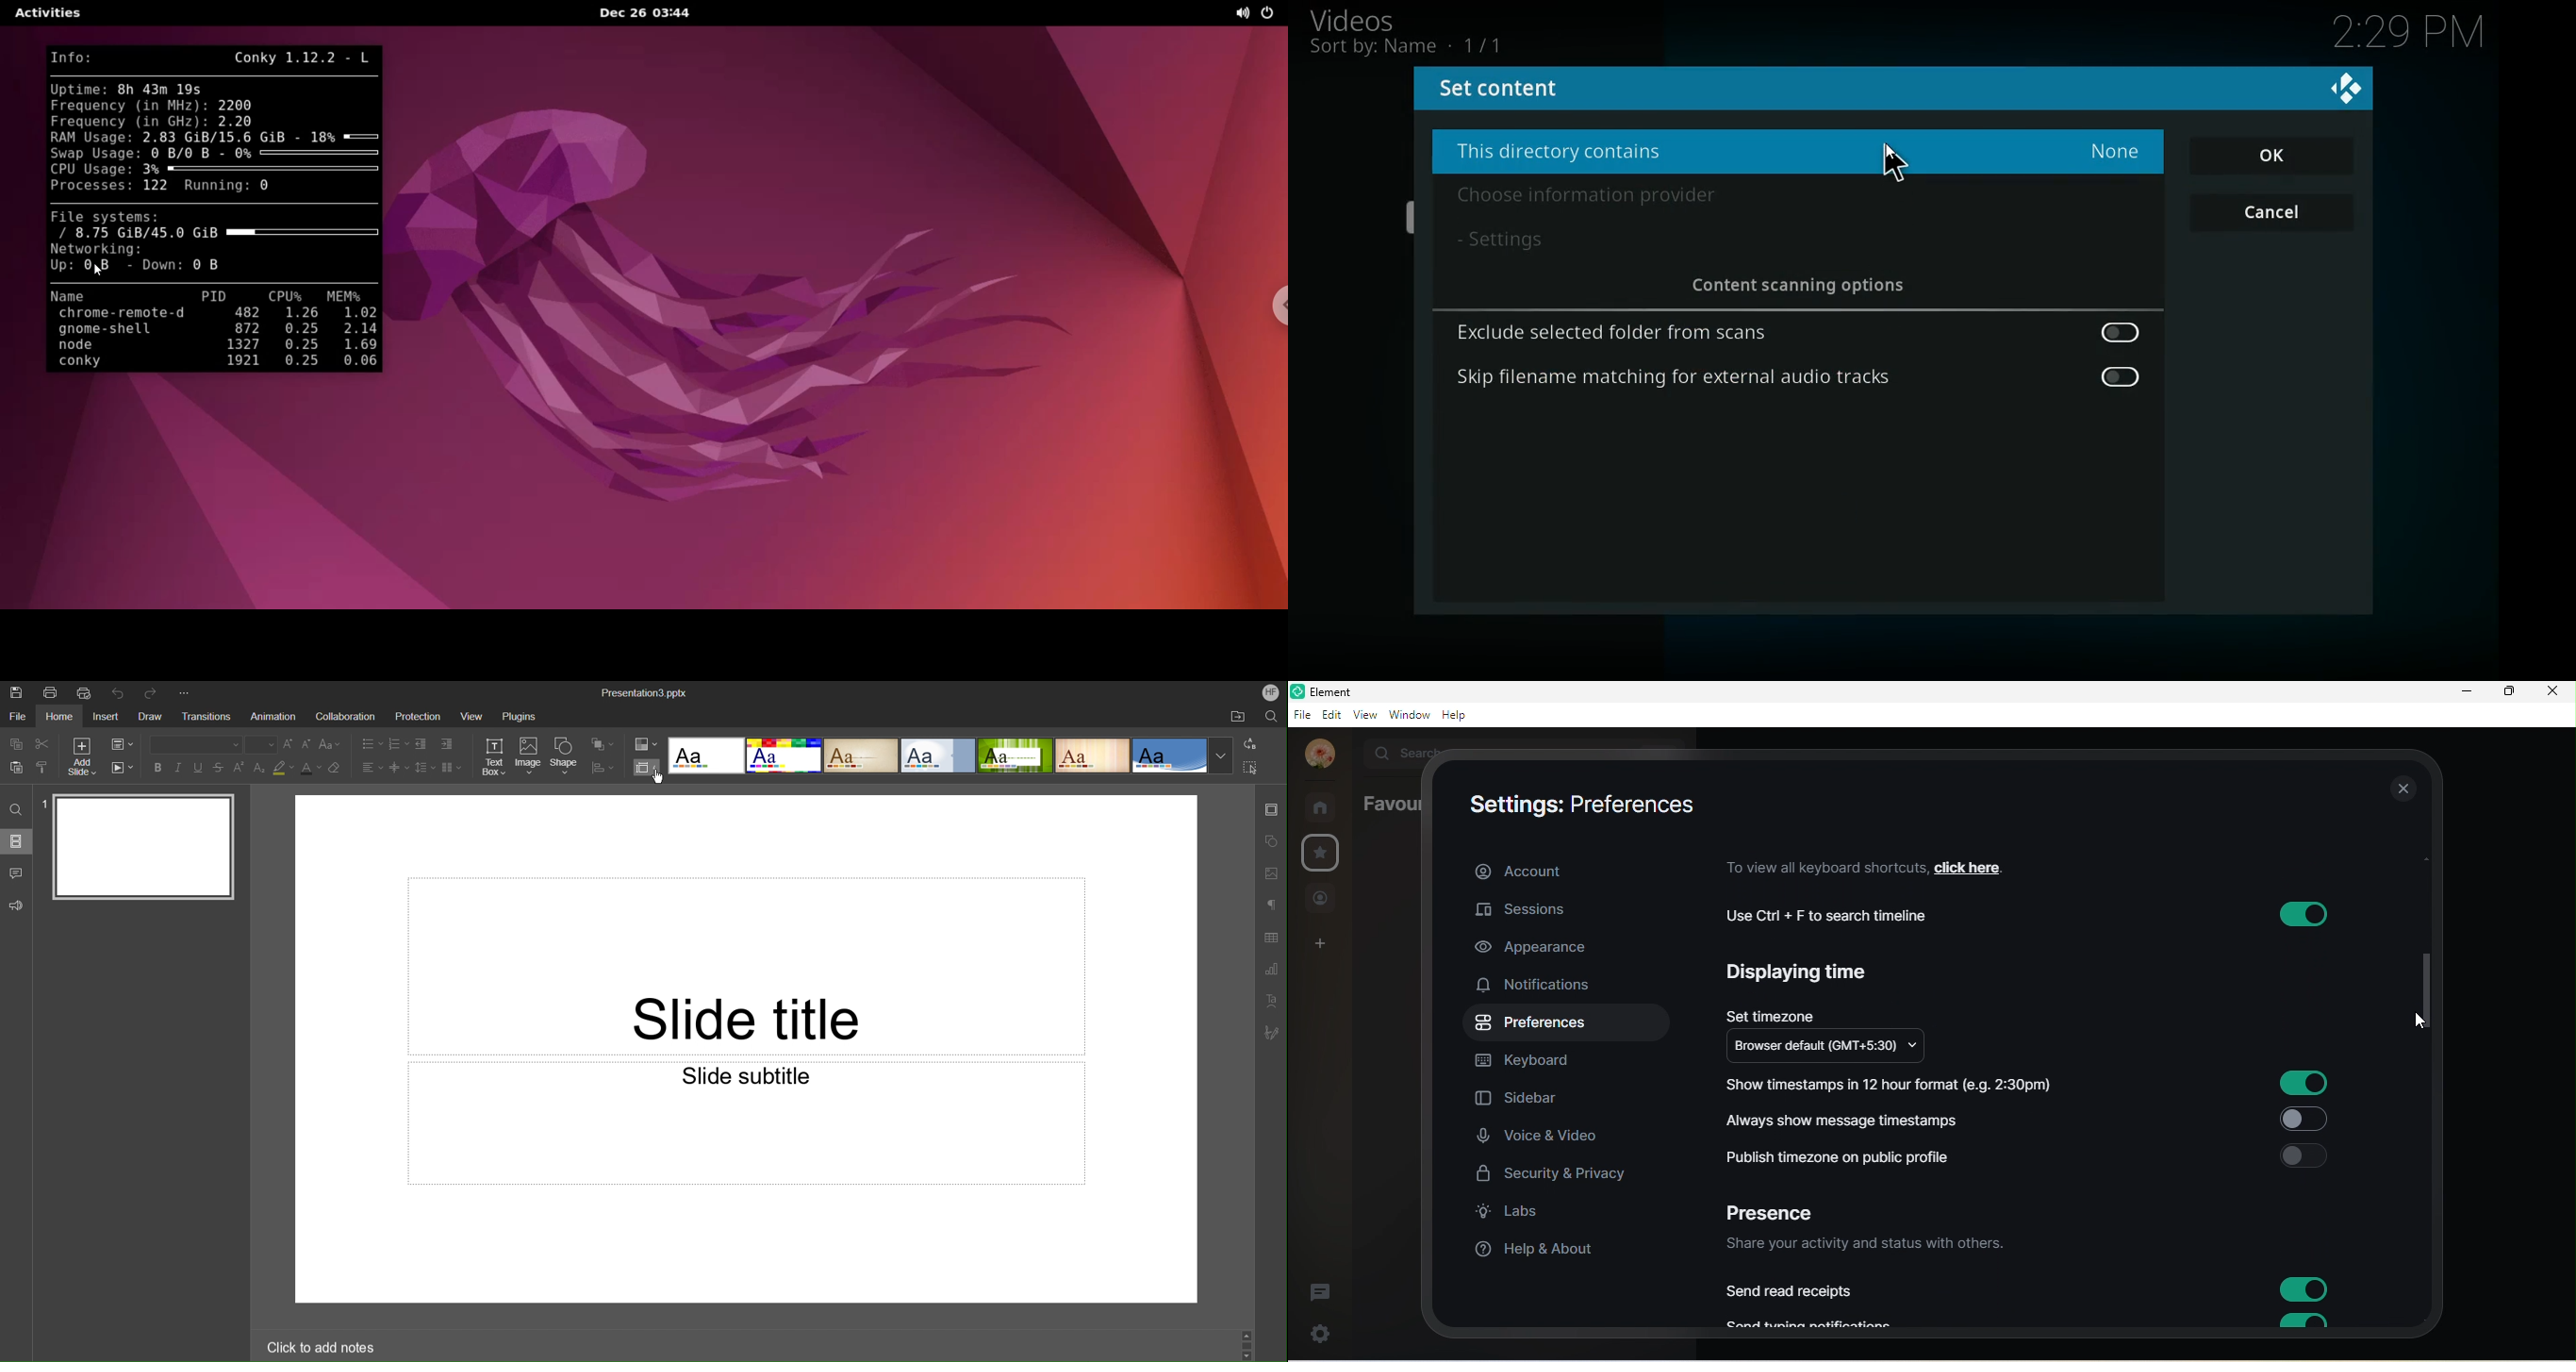 This screenshot has height=1372, width=2576. I want to click on favorites, so click(1319, 853).